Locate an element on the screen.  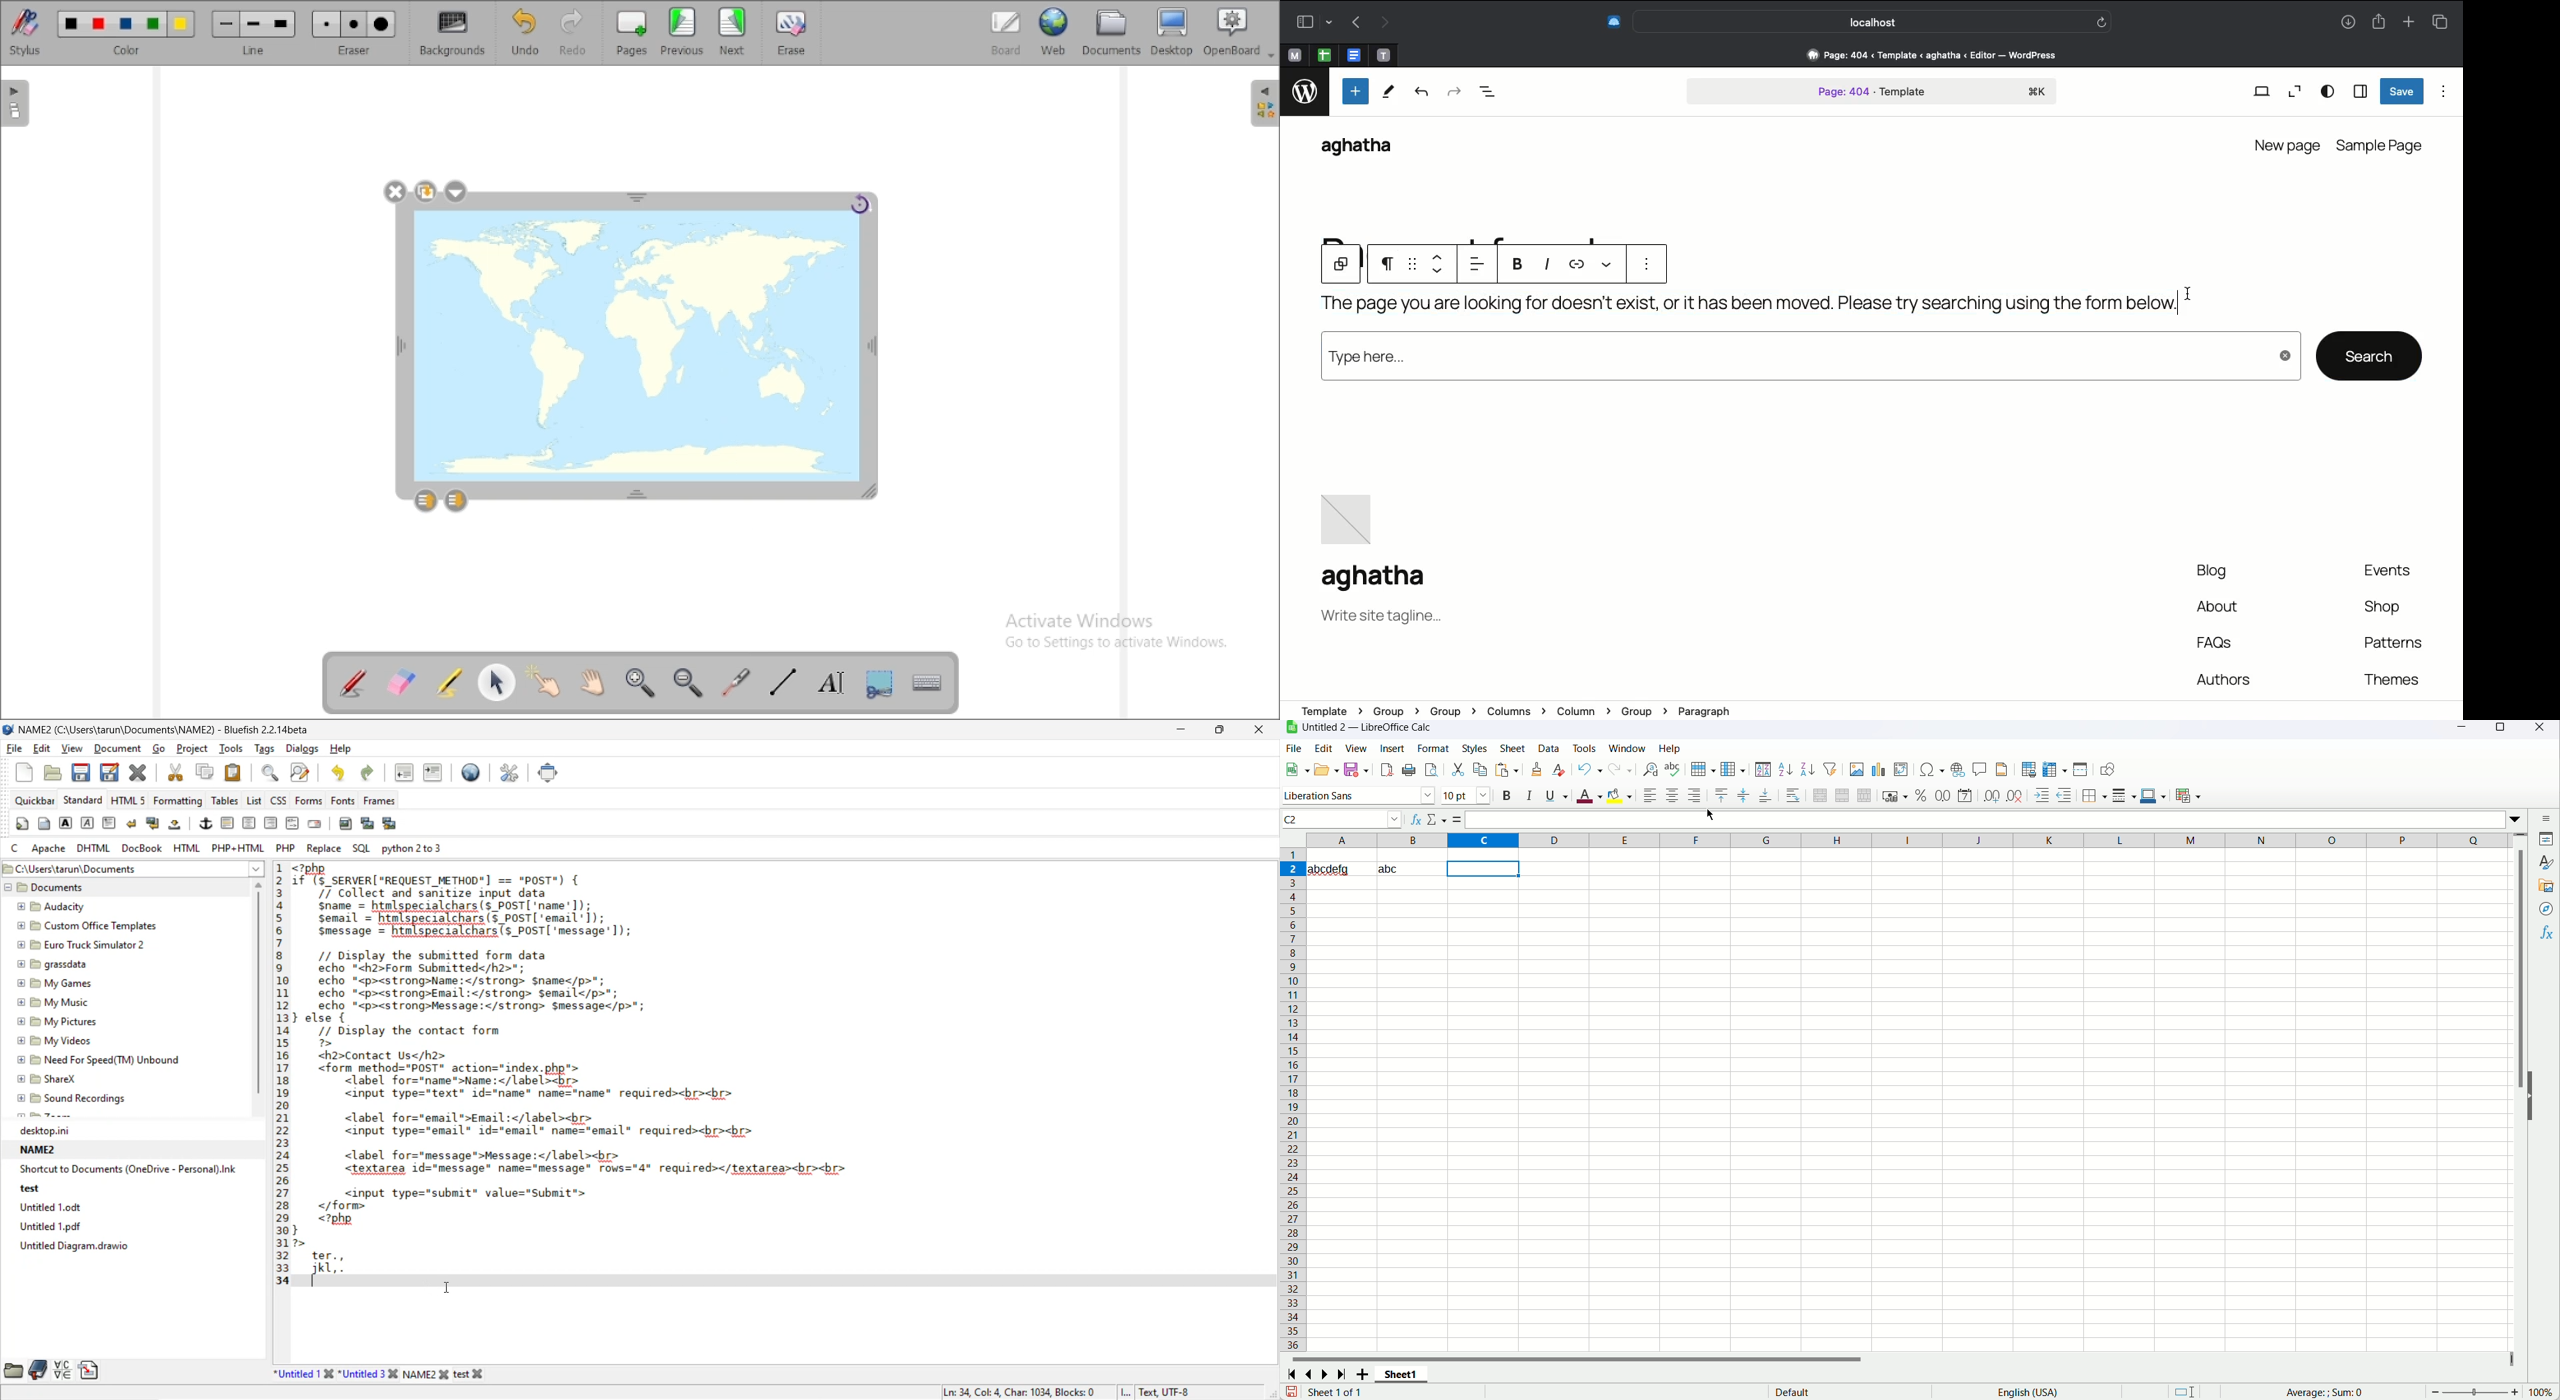
open tab is located at coordinates (1384, 56).